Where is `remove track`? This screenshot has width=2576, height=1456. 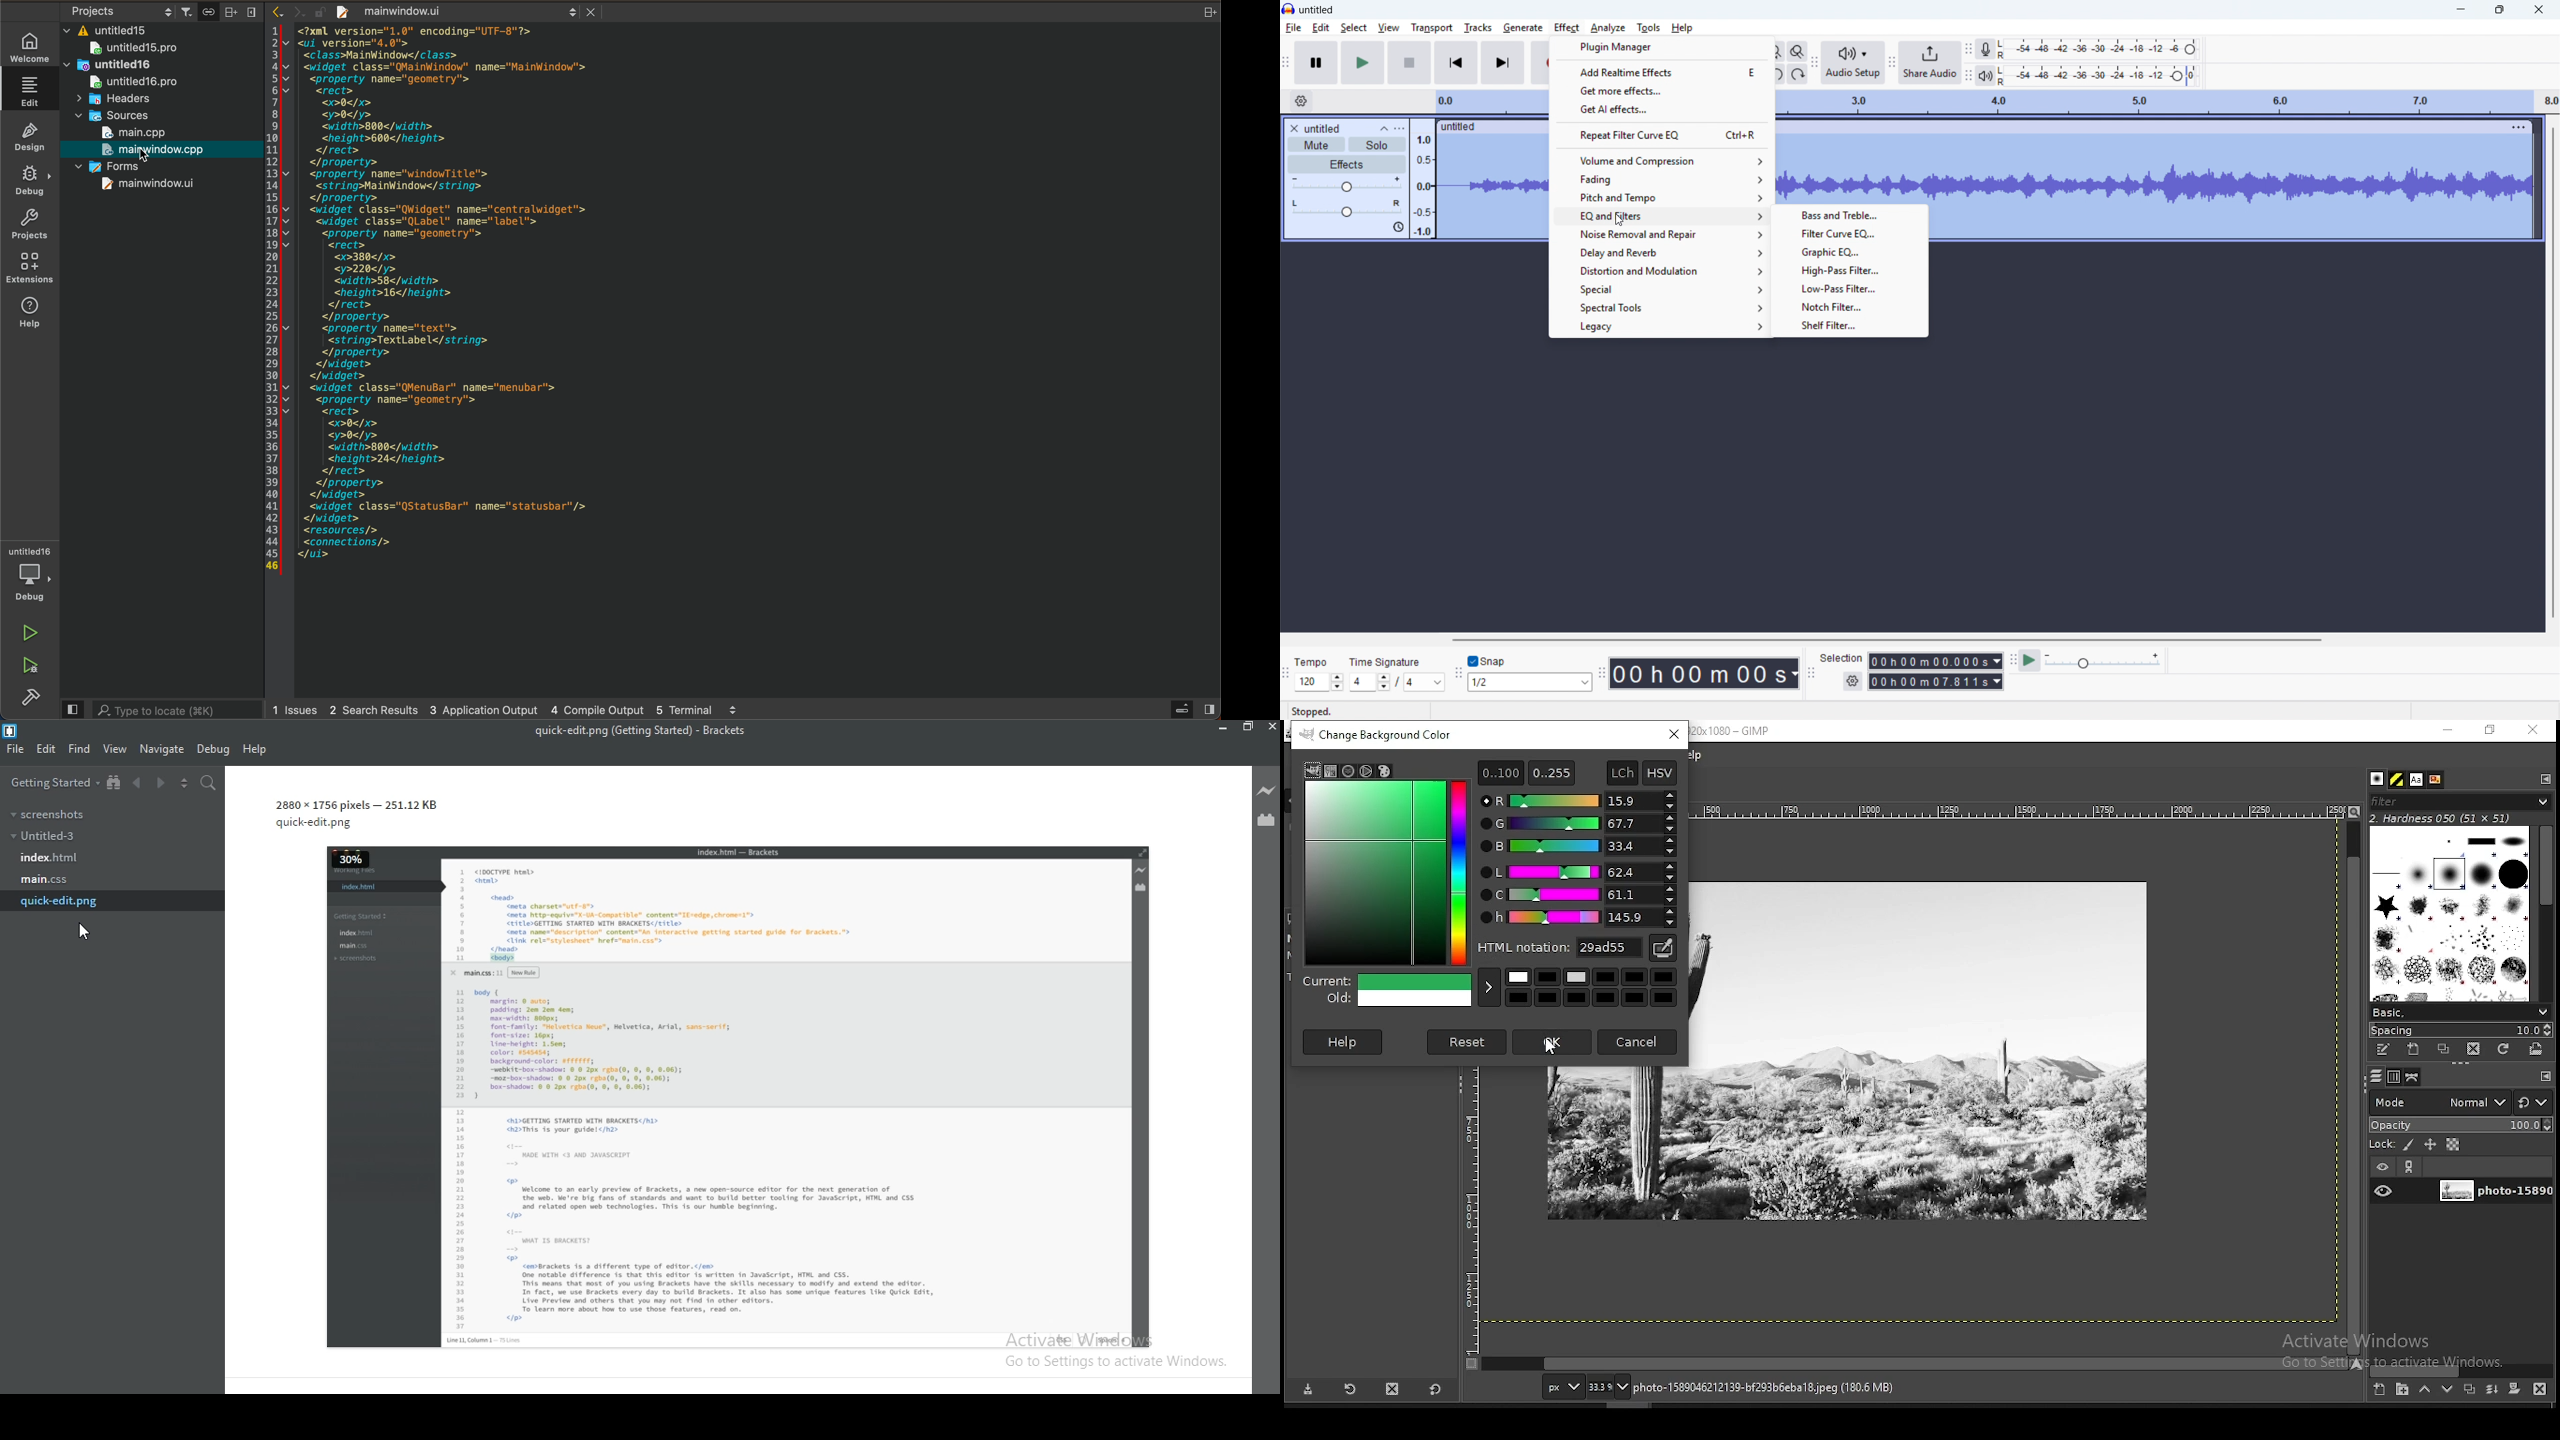
remove track is located at coordinates (1293, 128).